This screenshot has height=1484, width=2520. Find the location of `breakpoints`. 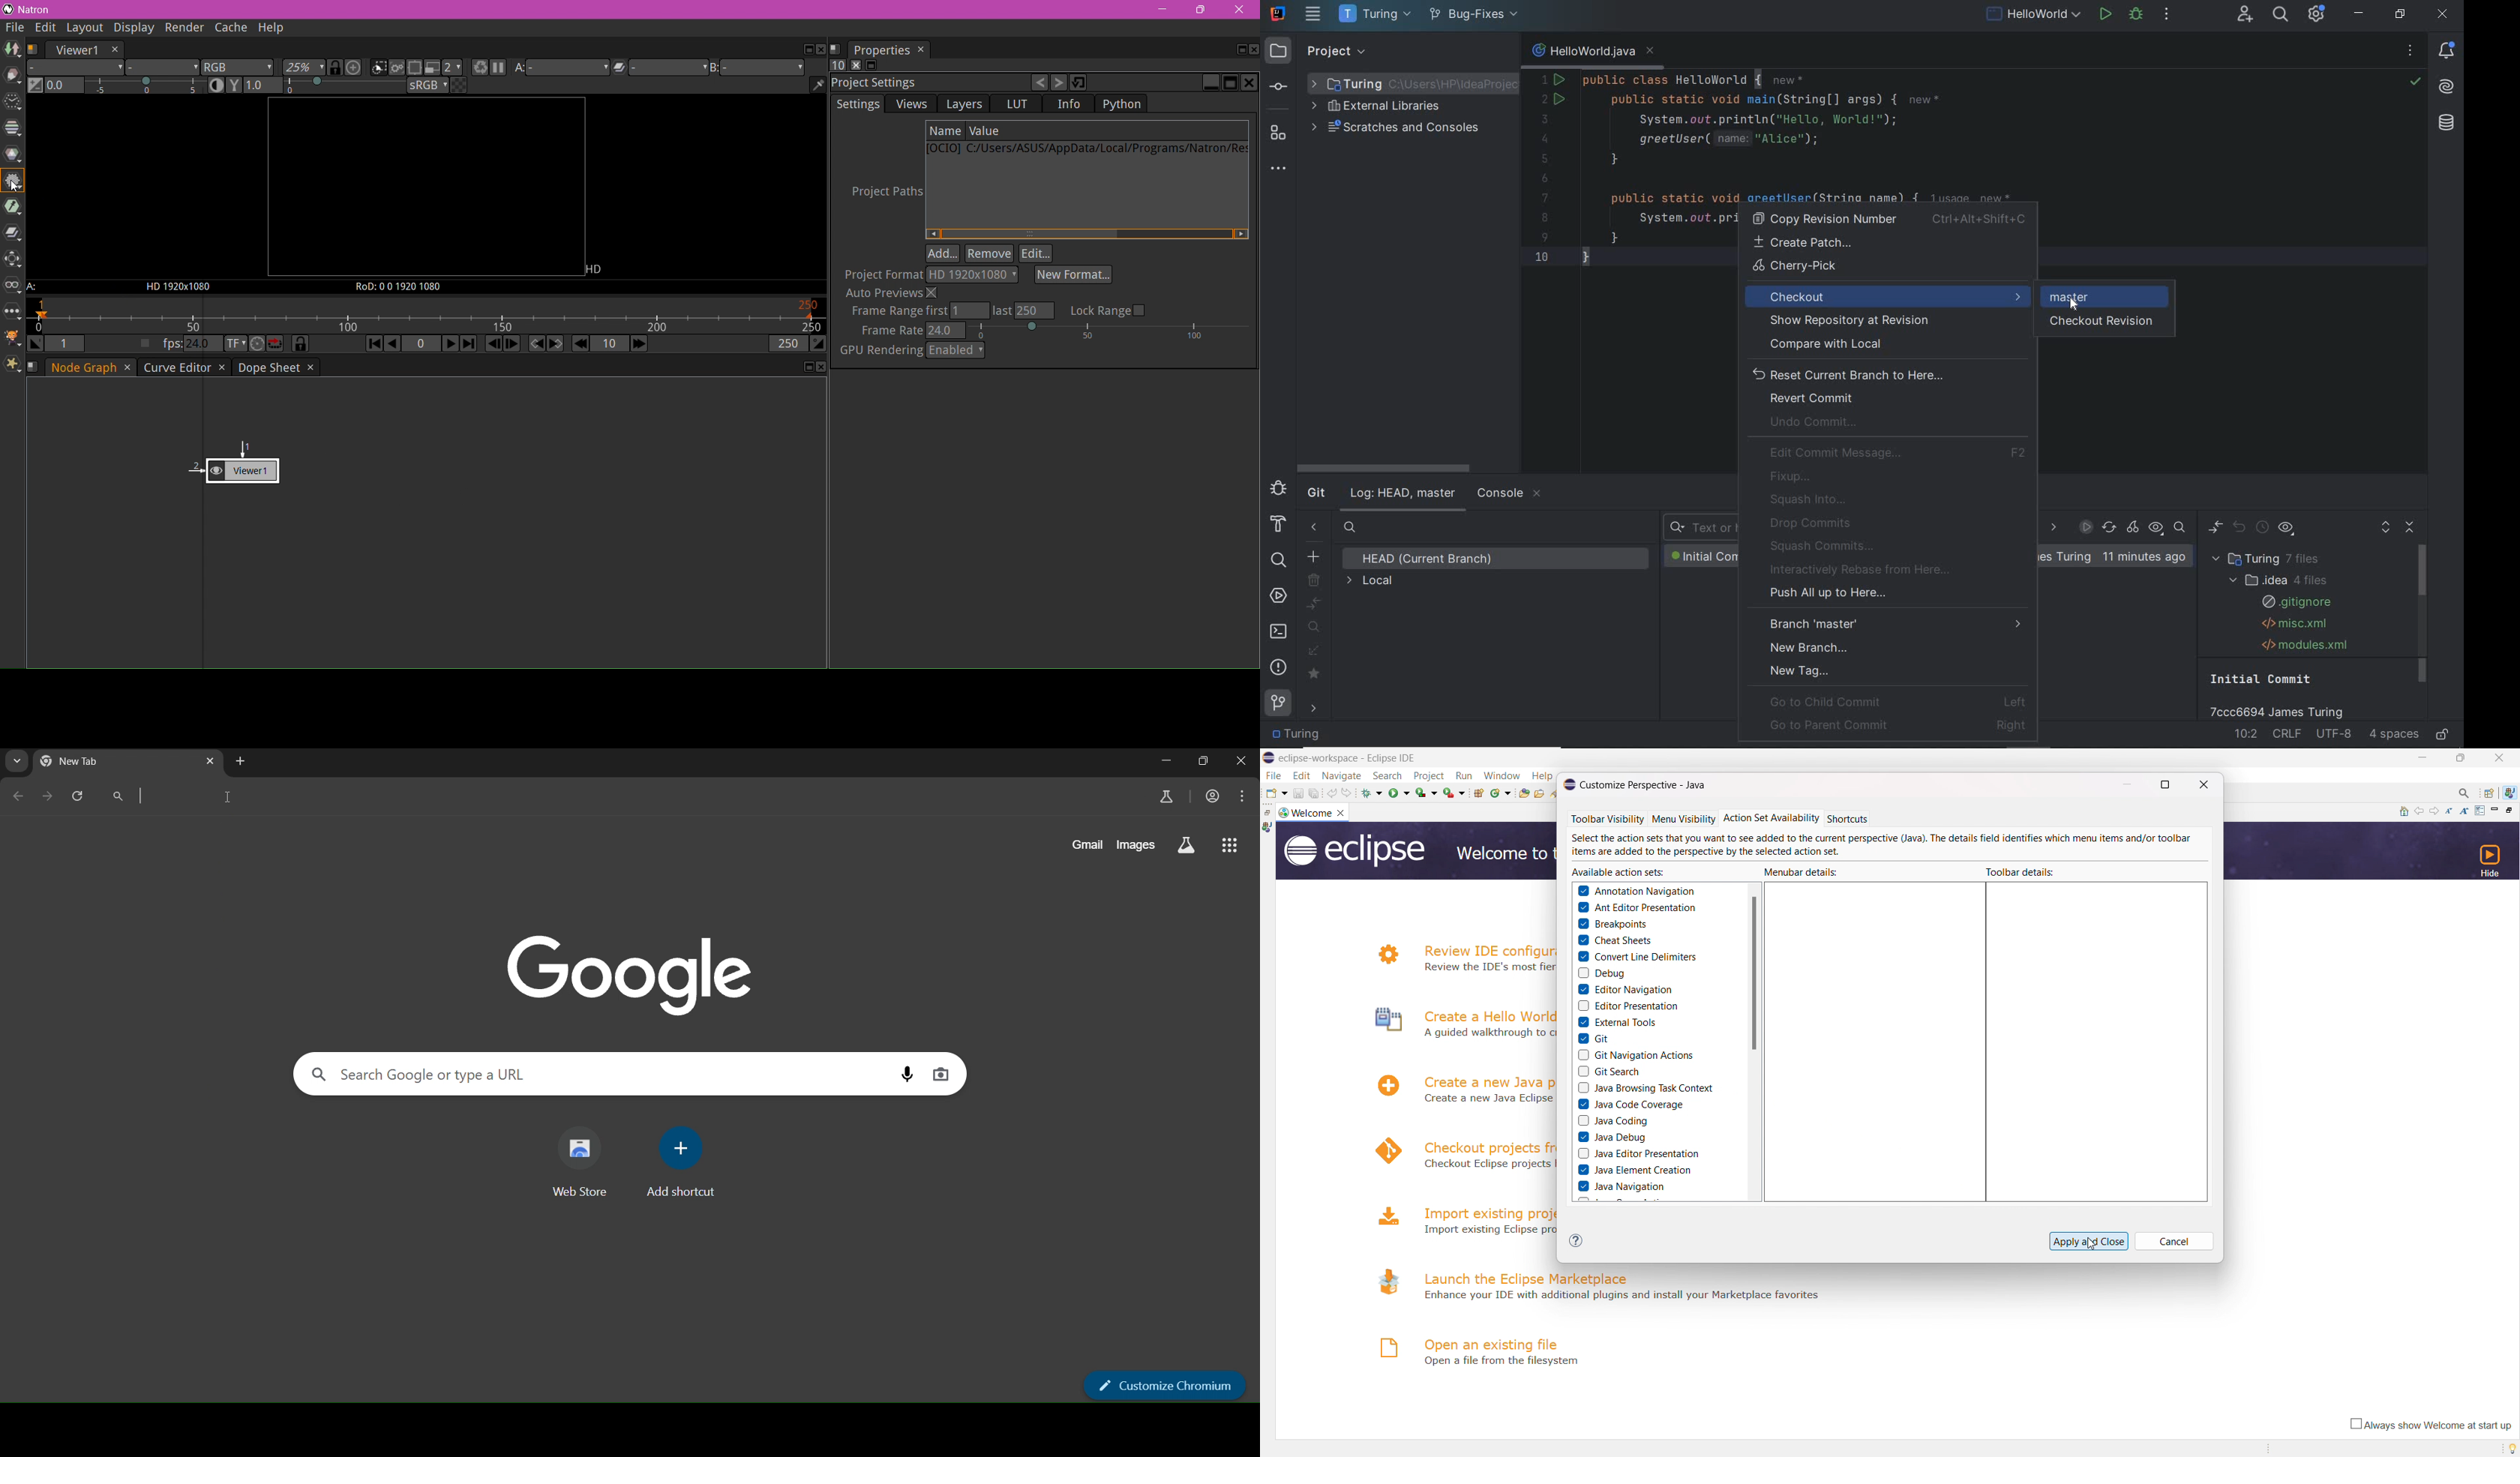

breakpoints is located at coordinates (1611, 924).